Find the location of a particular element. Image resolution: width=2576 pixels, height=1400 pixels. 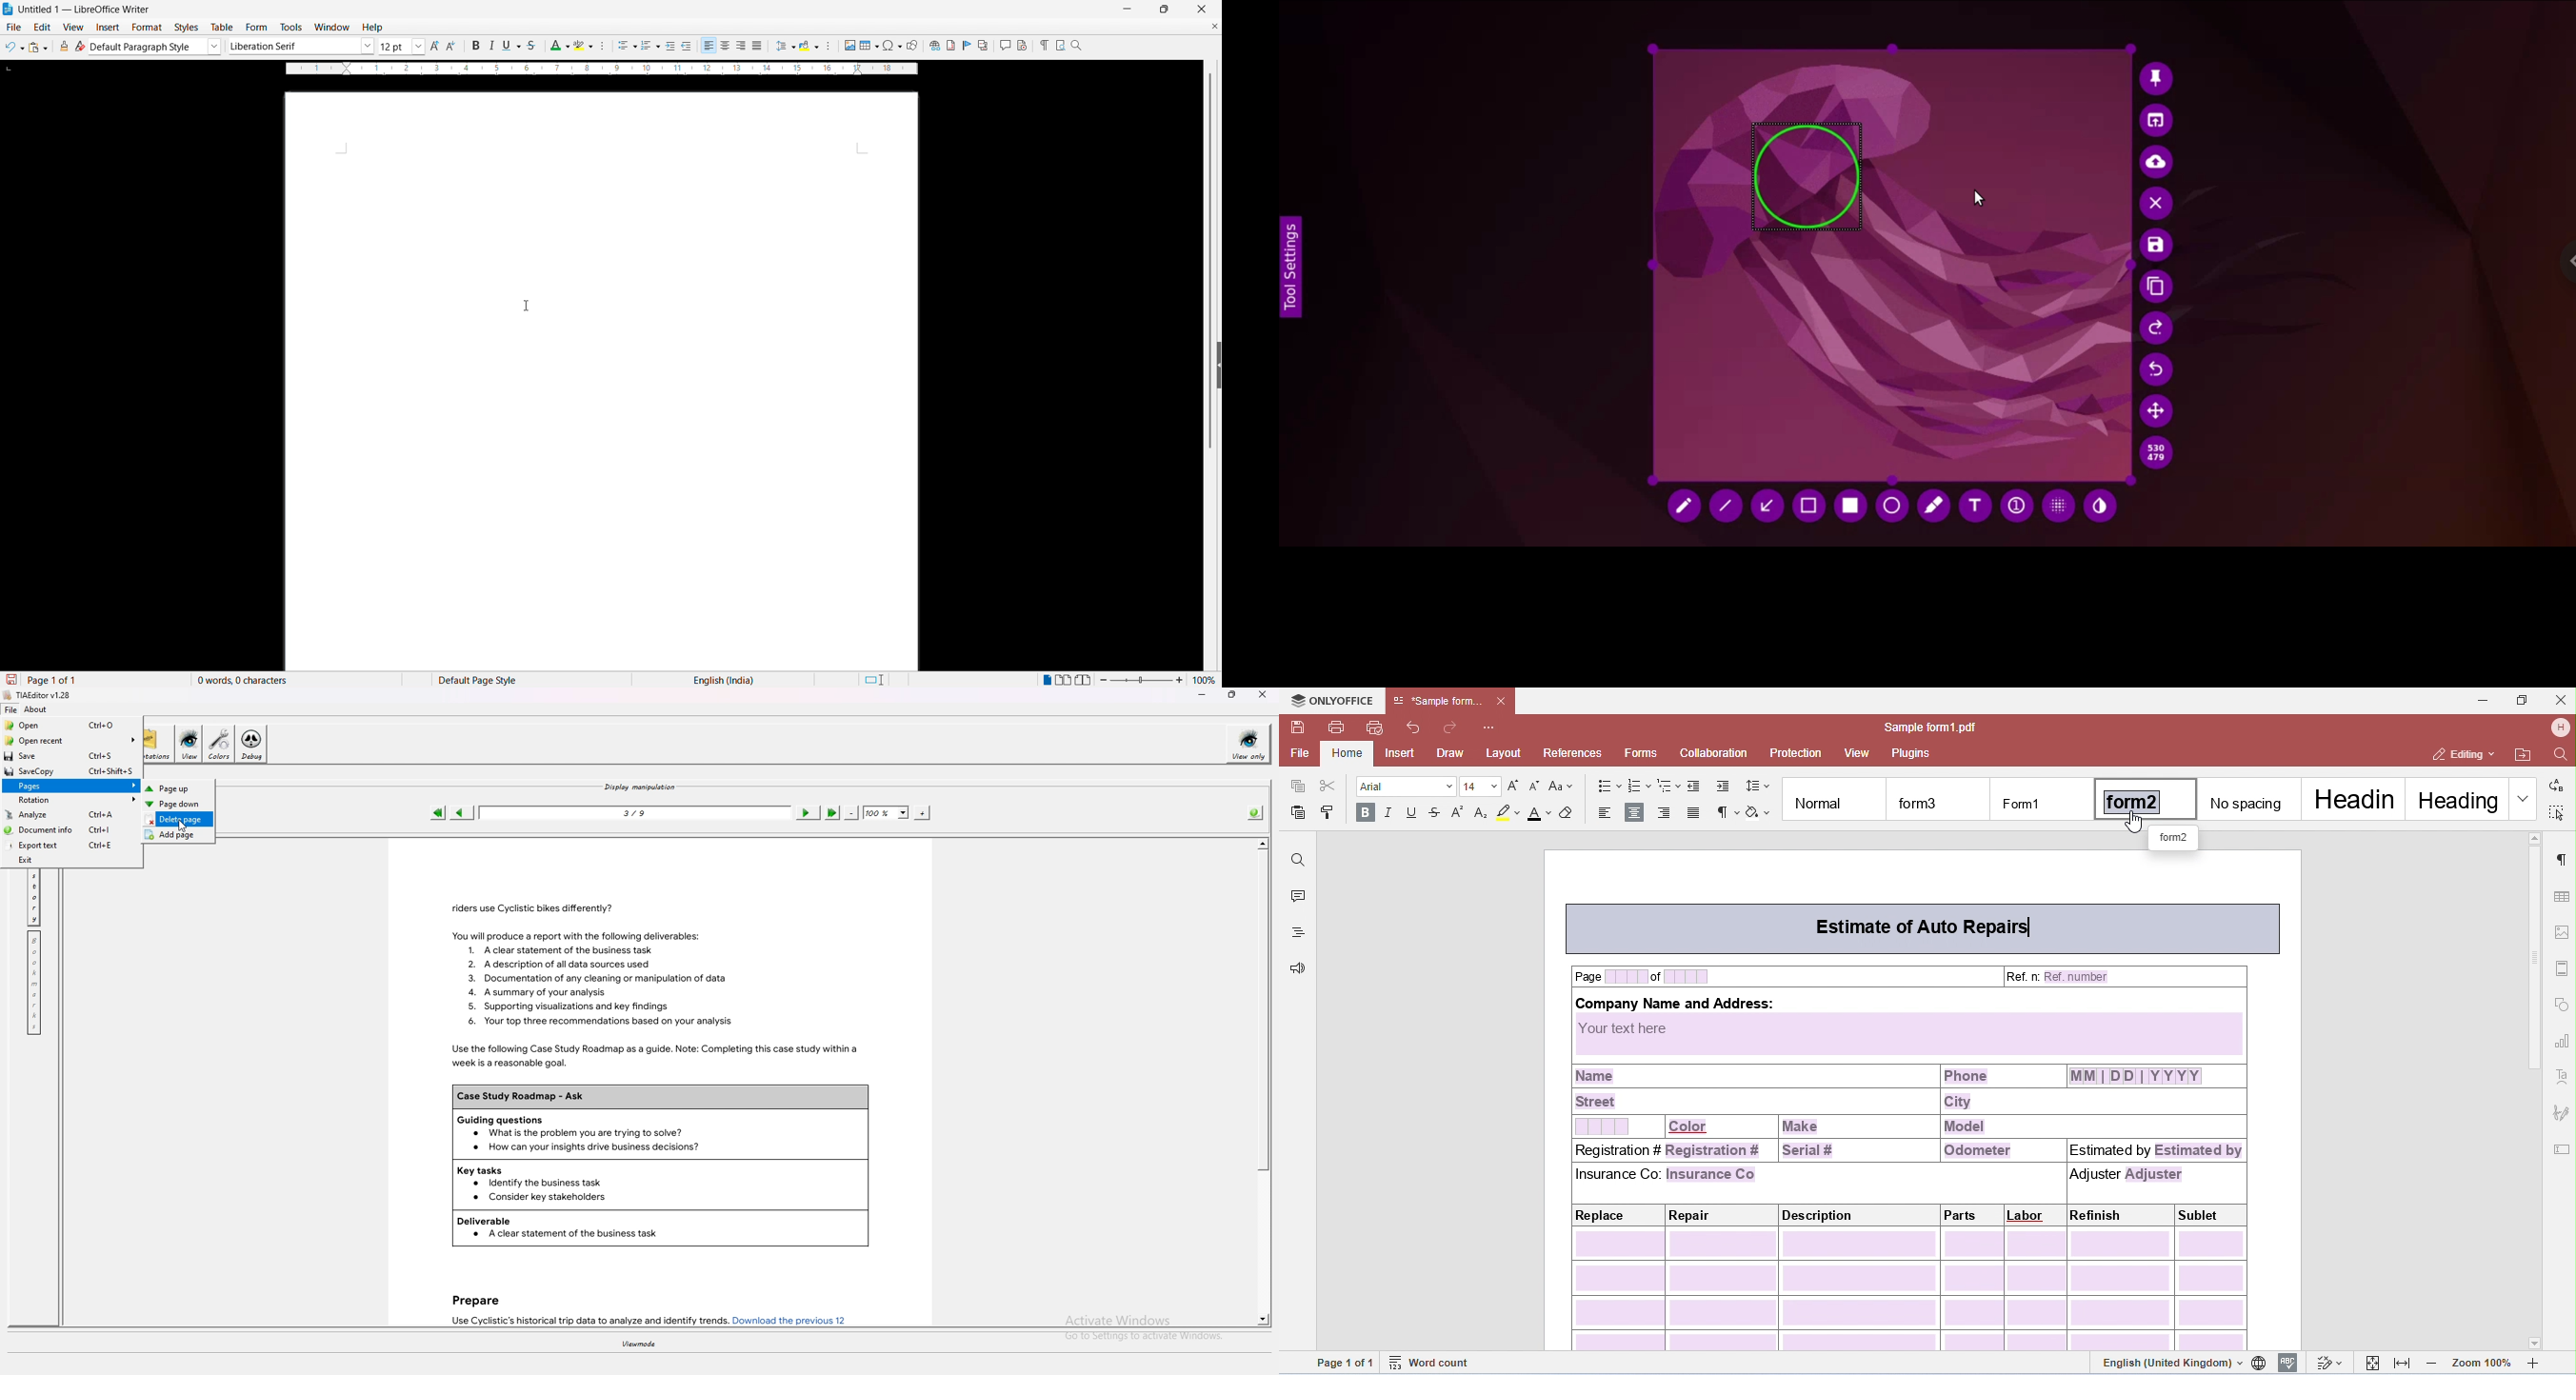

Bold  is located at coordinates (474, 45).